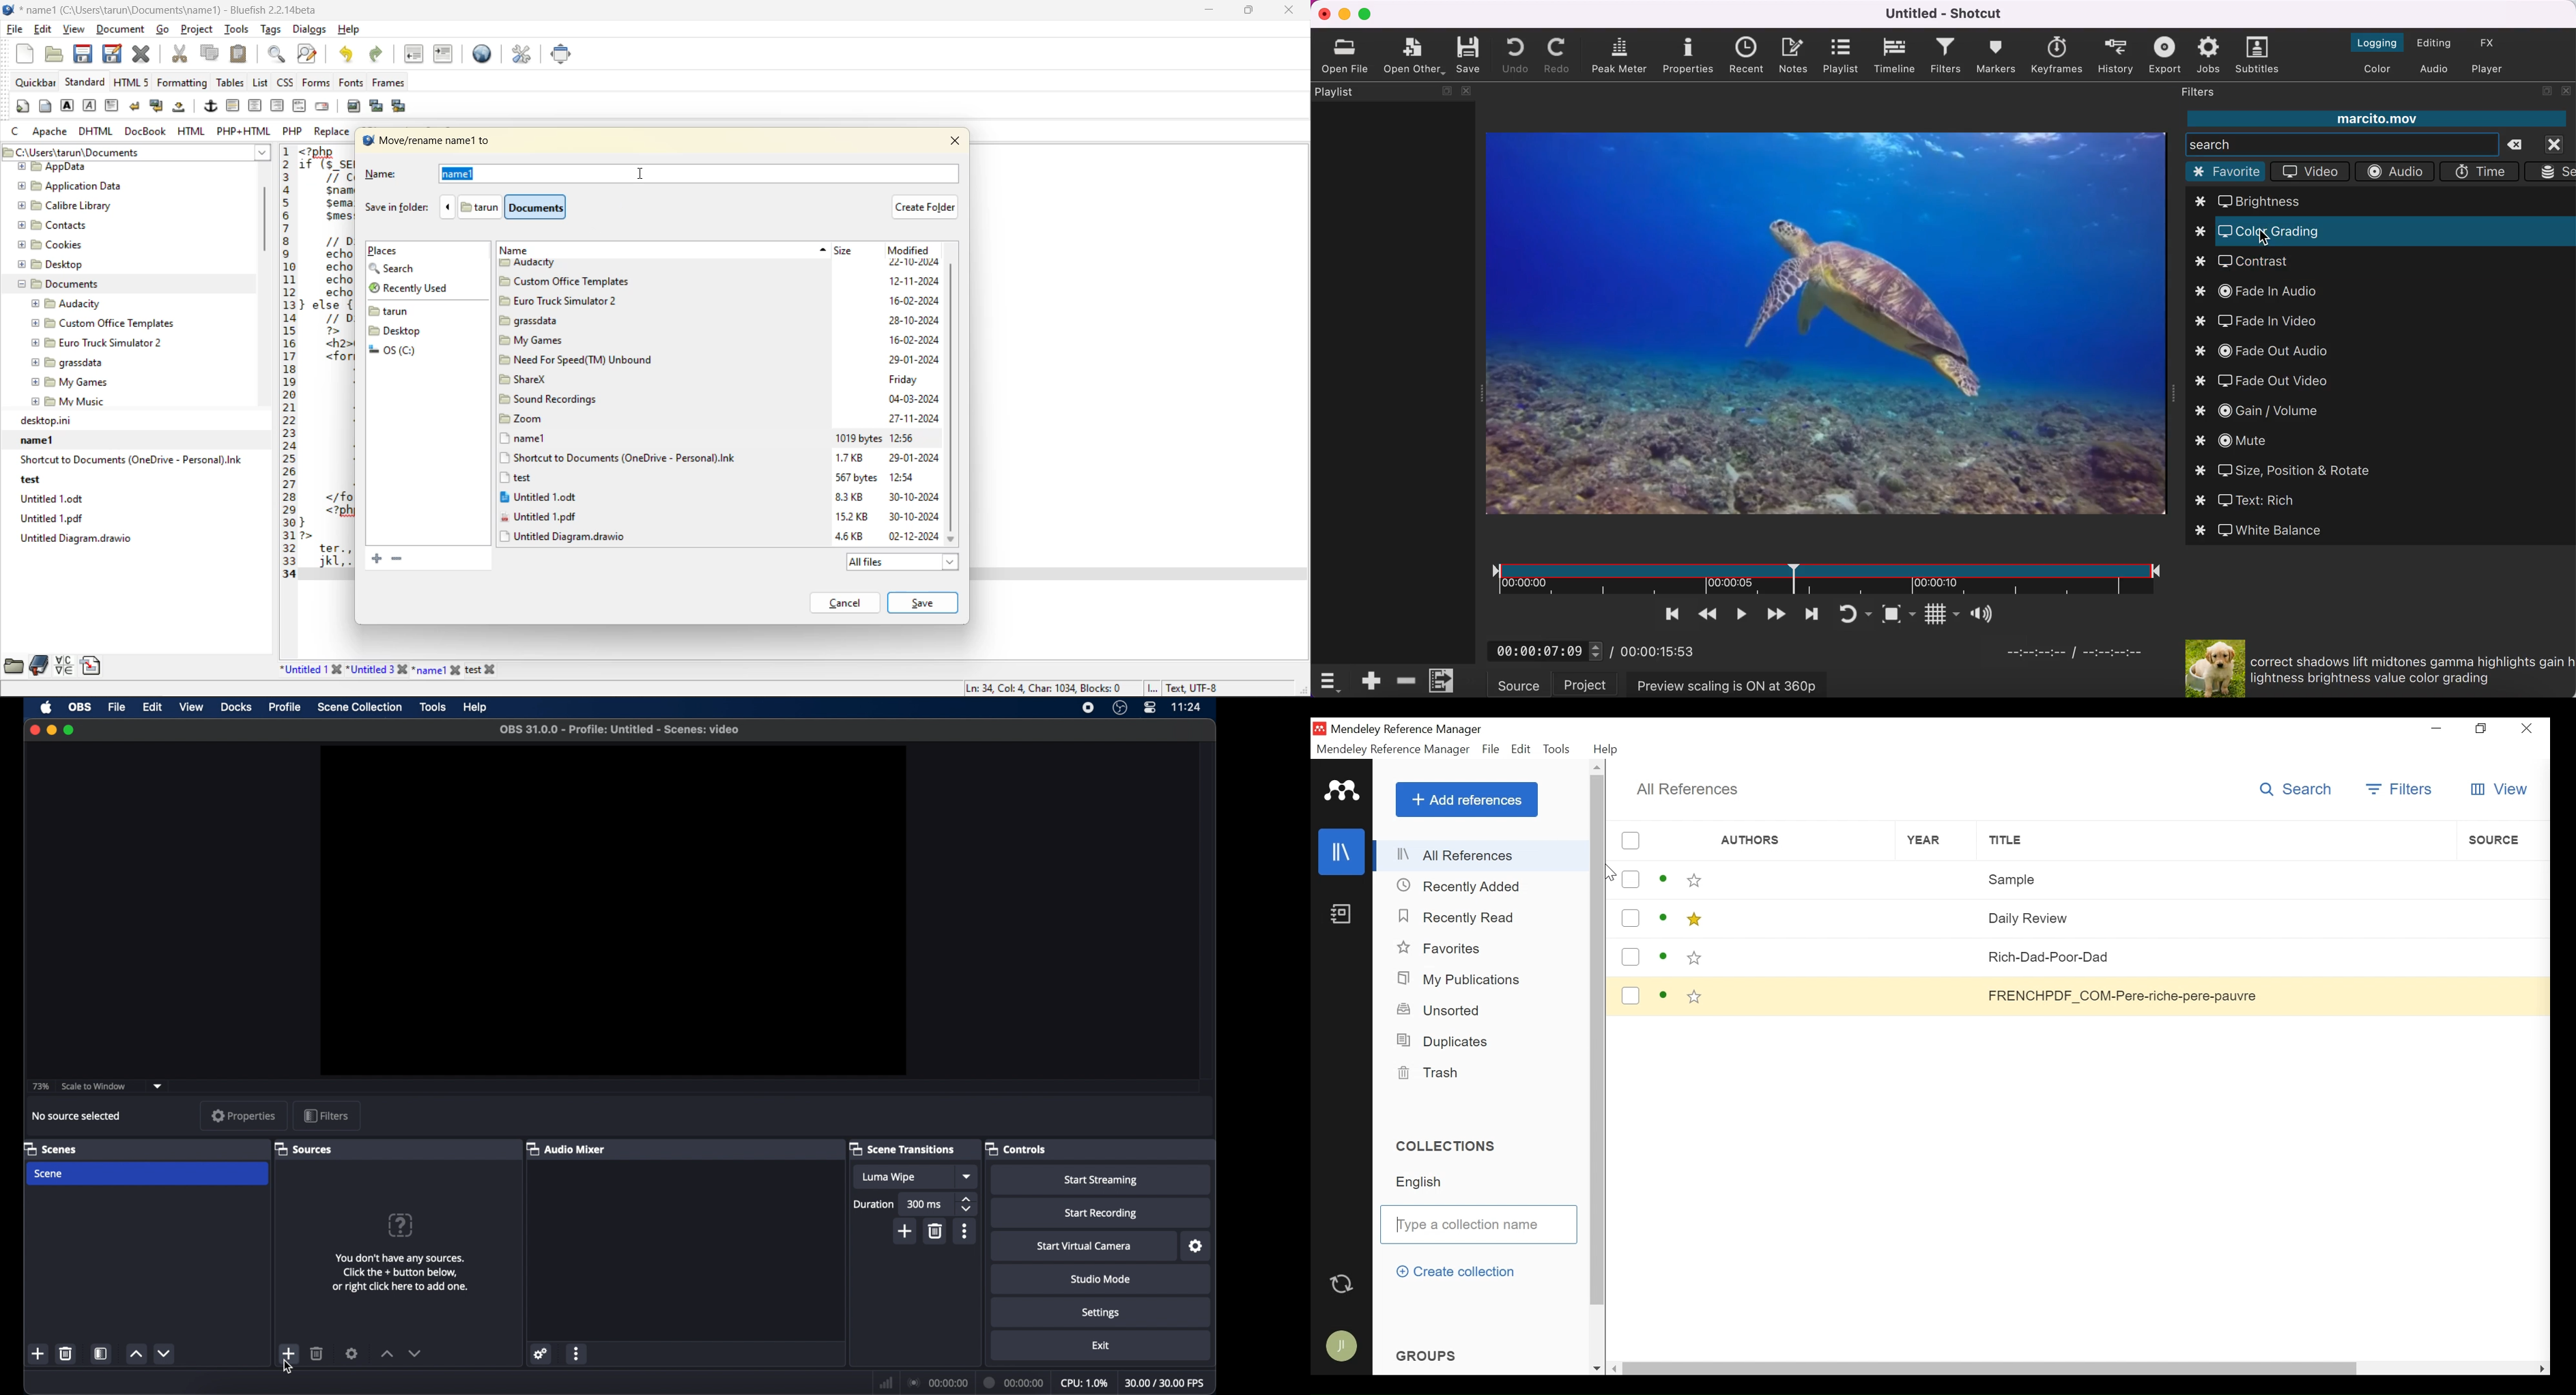 The width and height of the screenshot is (2576, 1400). What do you see at coordinates (94, 1086) in the screenshot?
I see `scale to window` at bounding box center [94, 1086].